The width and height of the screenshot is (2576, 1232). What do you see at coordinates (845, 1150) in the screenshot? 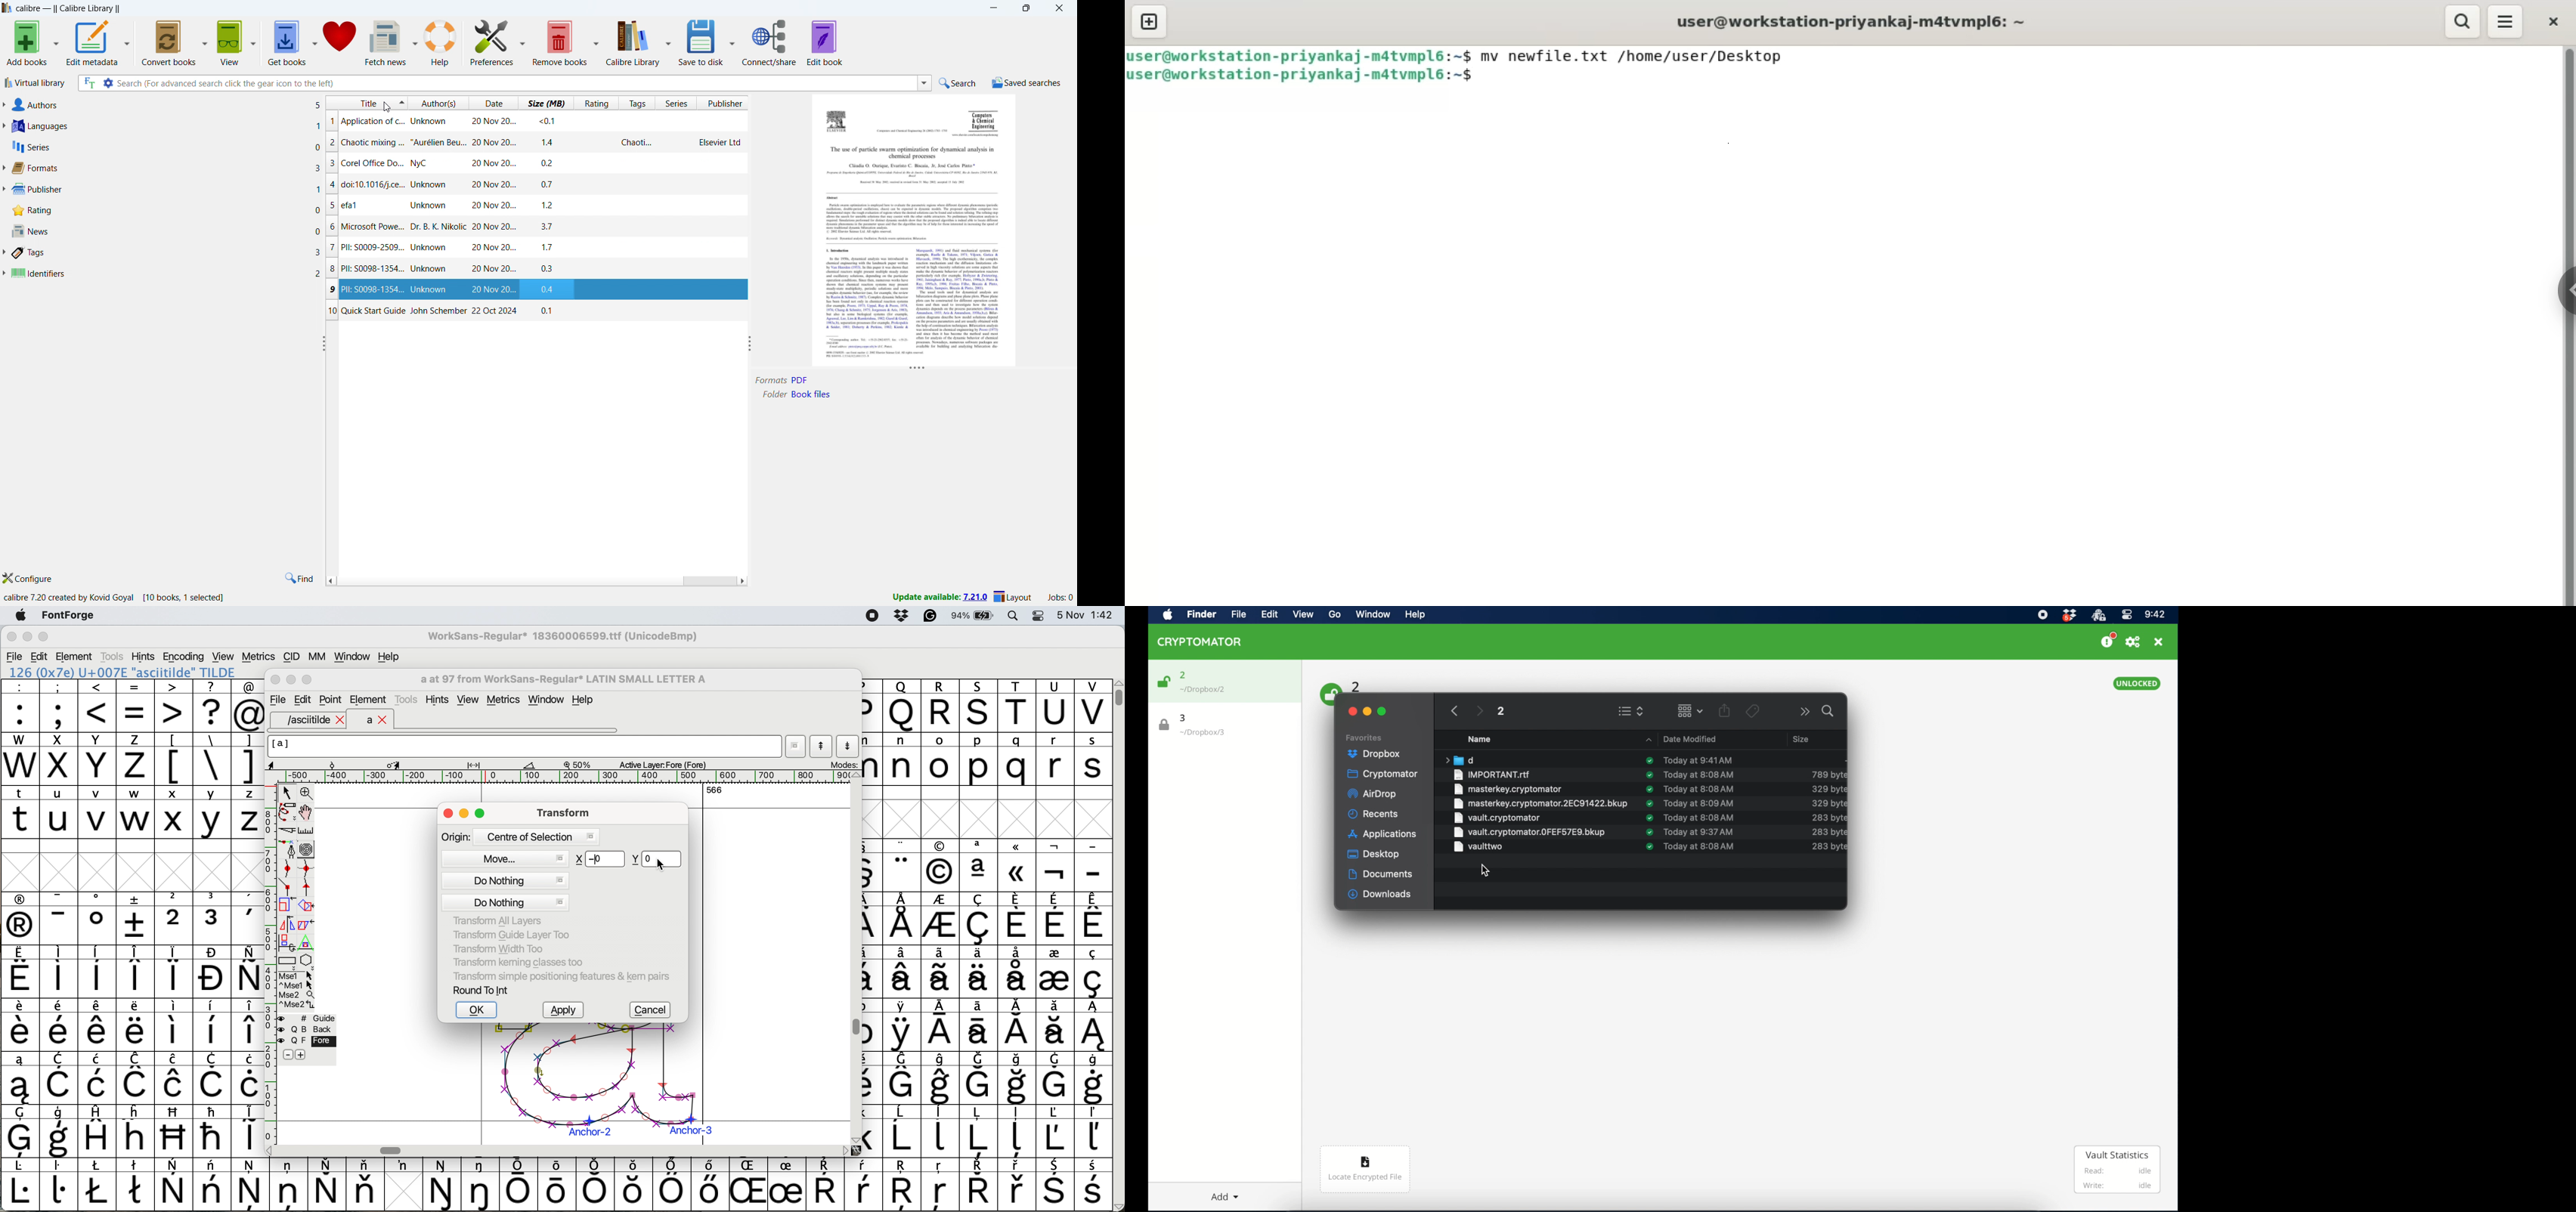
I see `scroll button` at bounding box center [845, 1150].